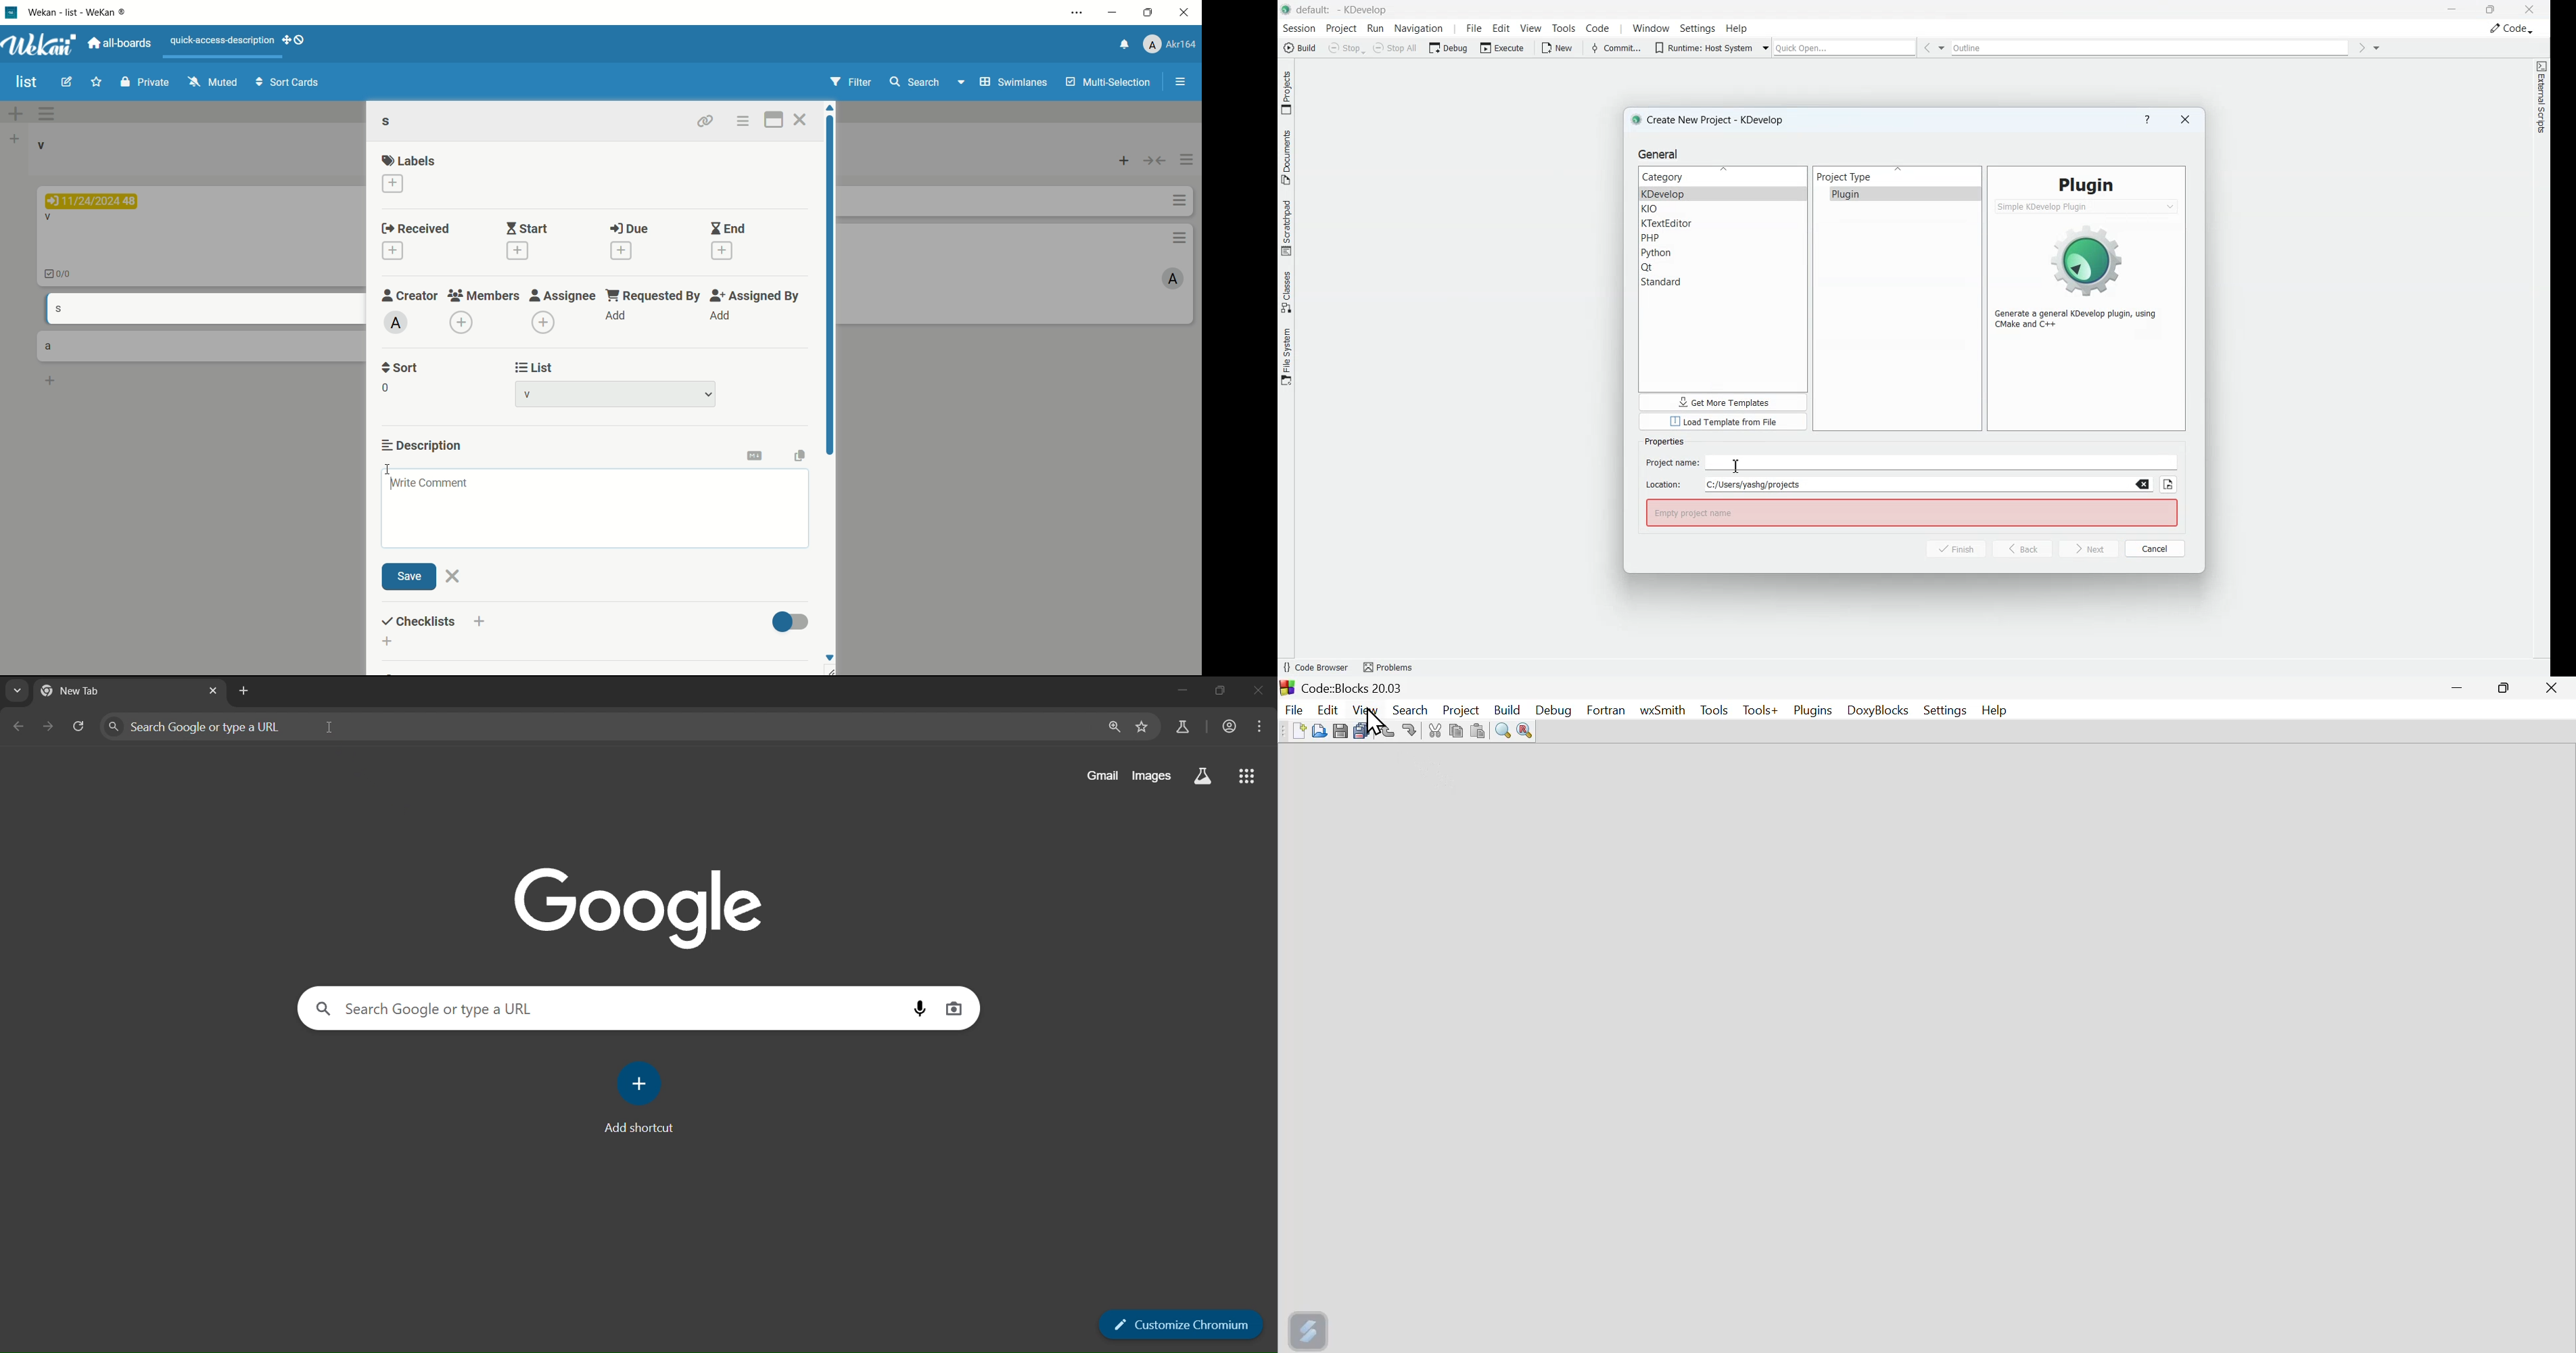 The width and height of the screenshot is (2576, 1372). I want to click on add assignee, so click(544, 323).